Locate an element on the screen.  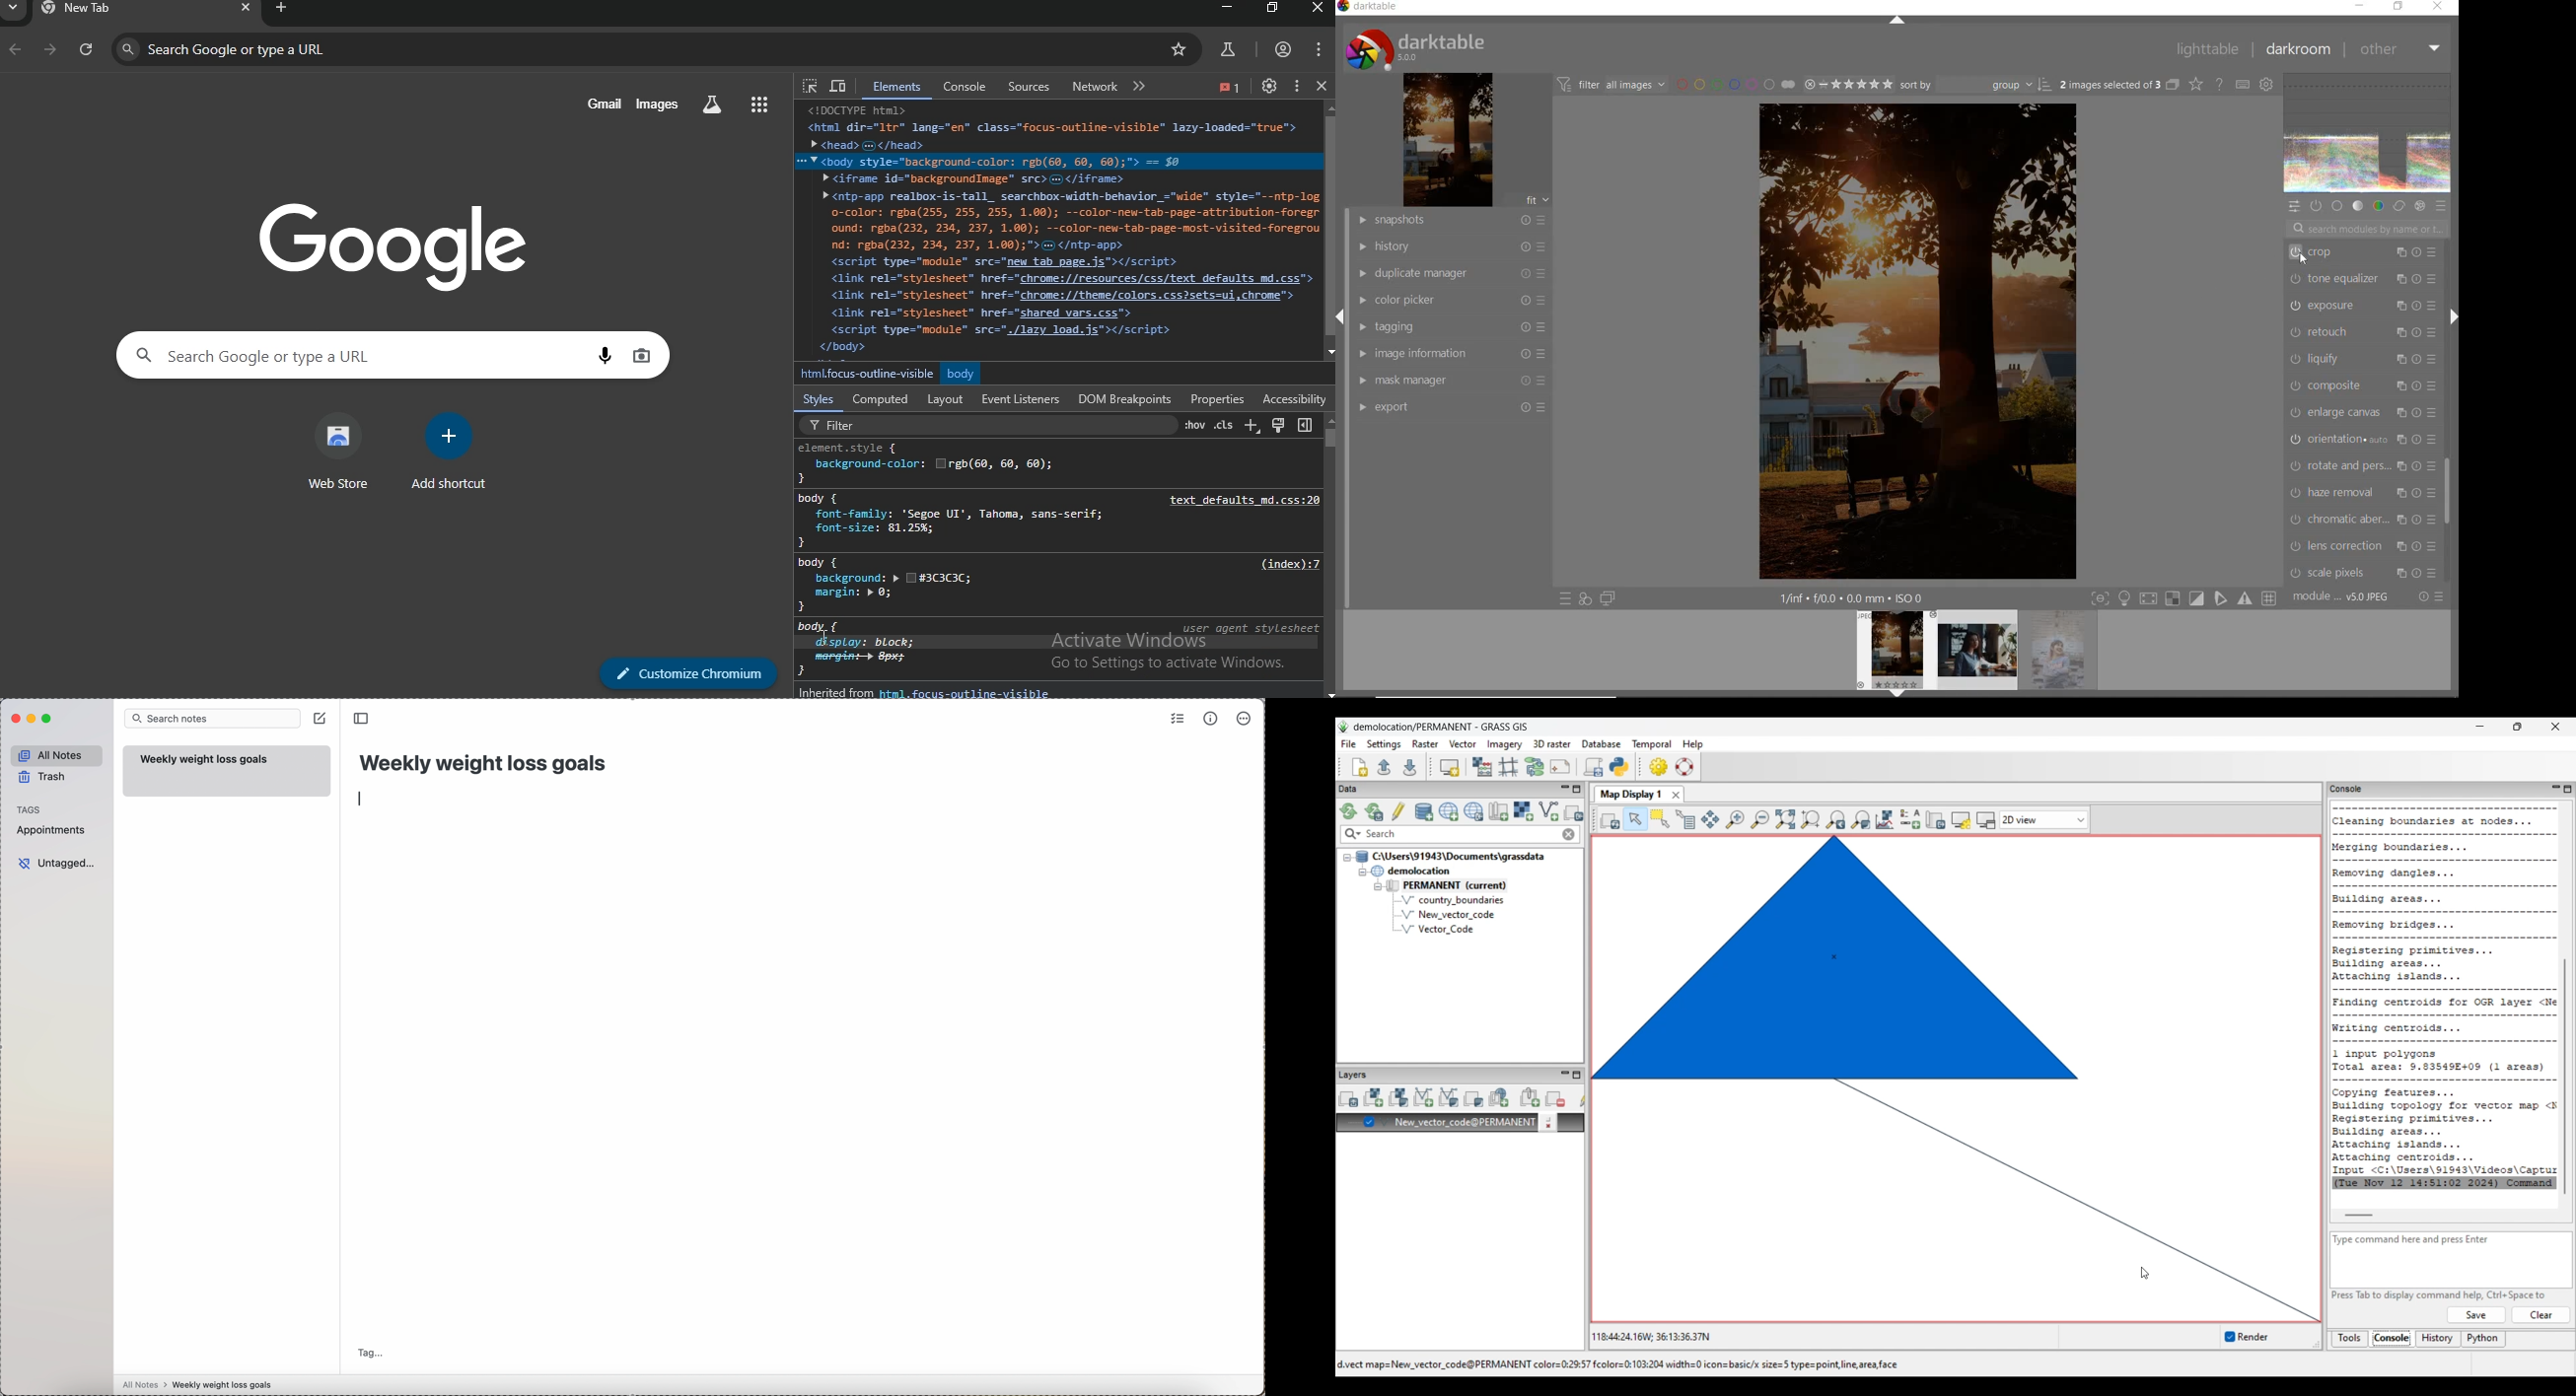
define keyboard shortcut is located at coordinates (2242, 84).